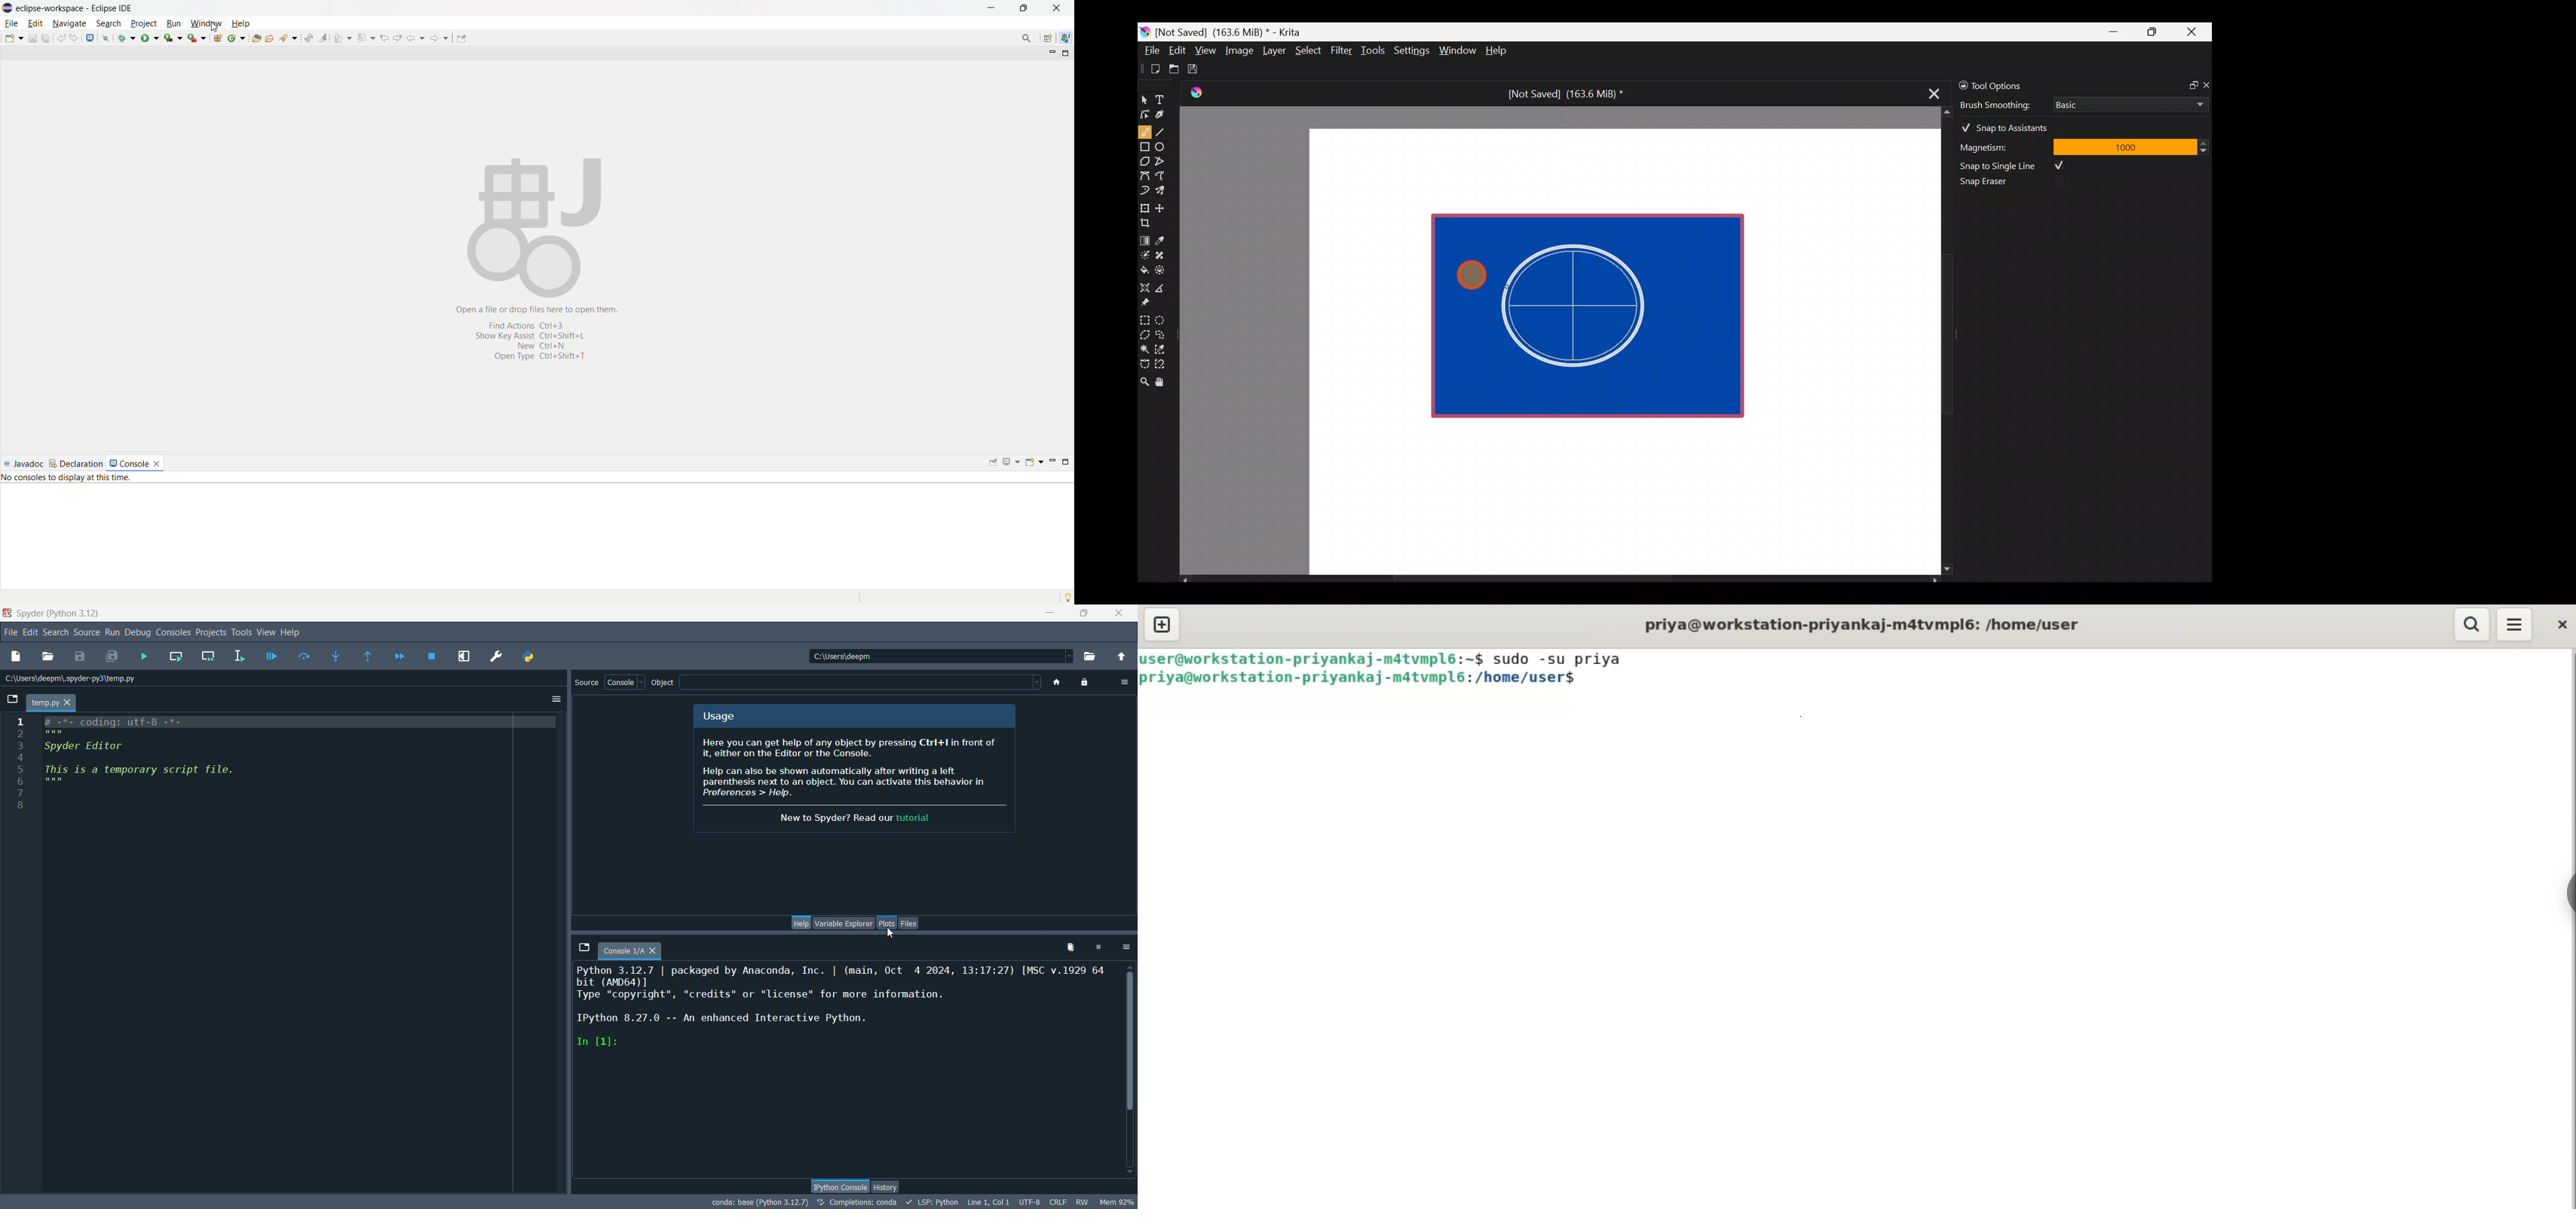  What do you see at coordinates (73, 679) in the screenshot?
I see `location` at bounding box center [73, 679].